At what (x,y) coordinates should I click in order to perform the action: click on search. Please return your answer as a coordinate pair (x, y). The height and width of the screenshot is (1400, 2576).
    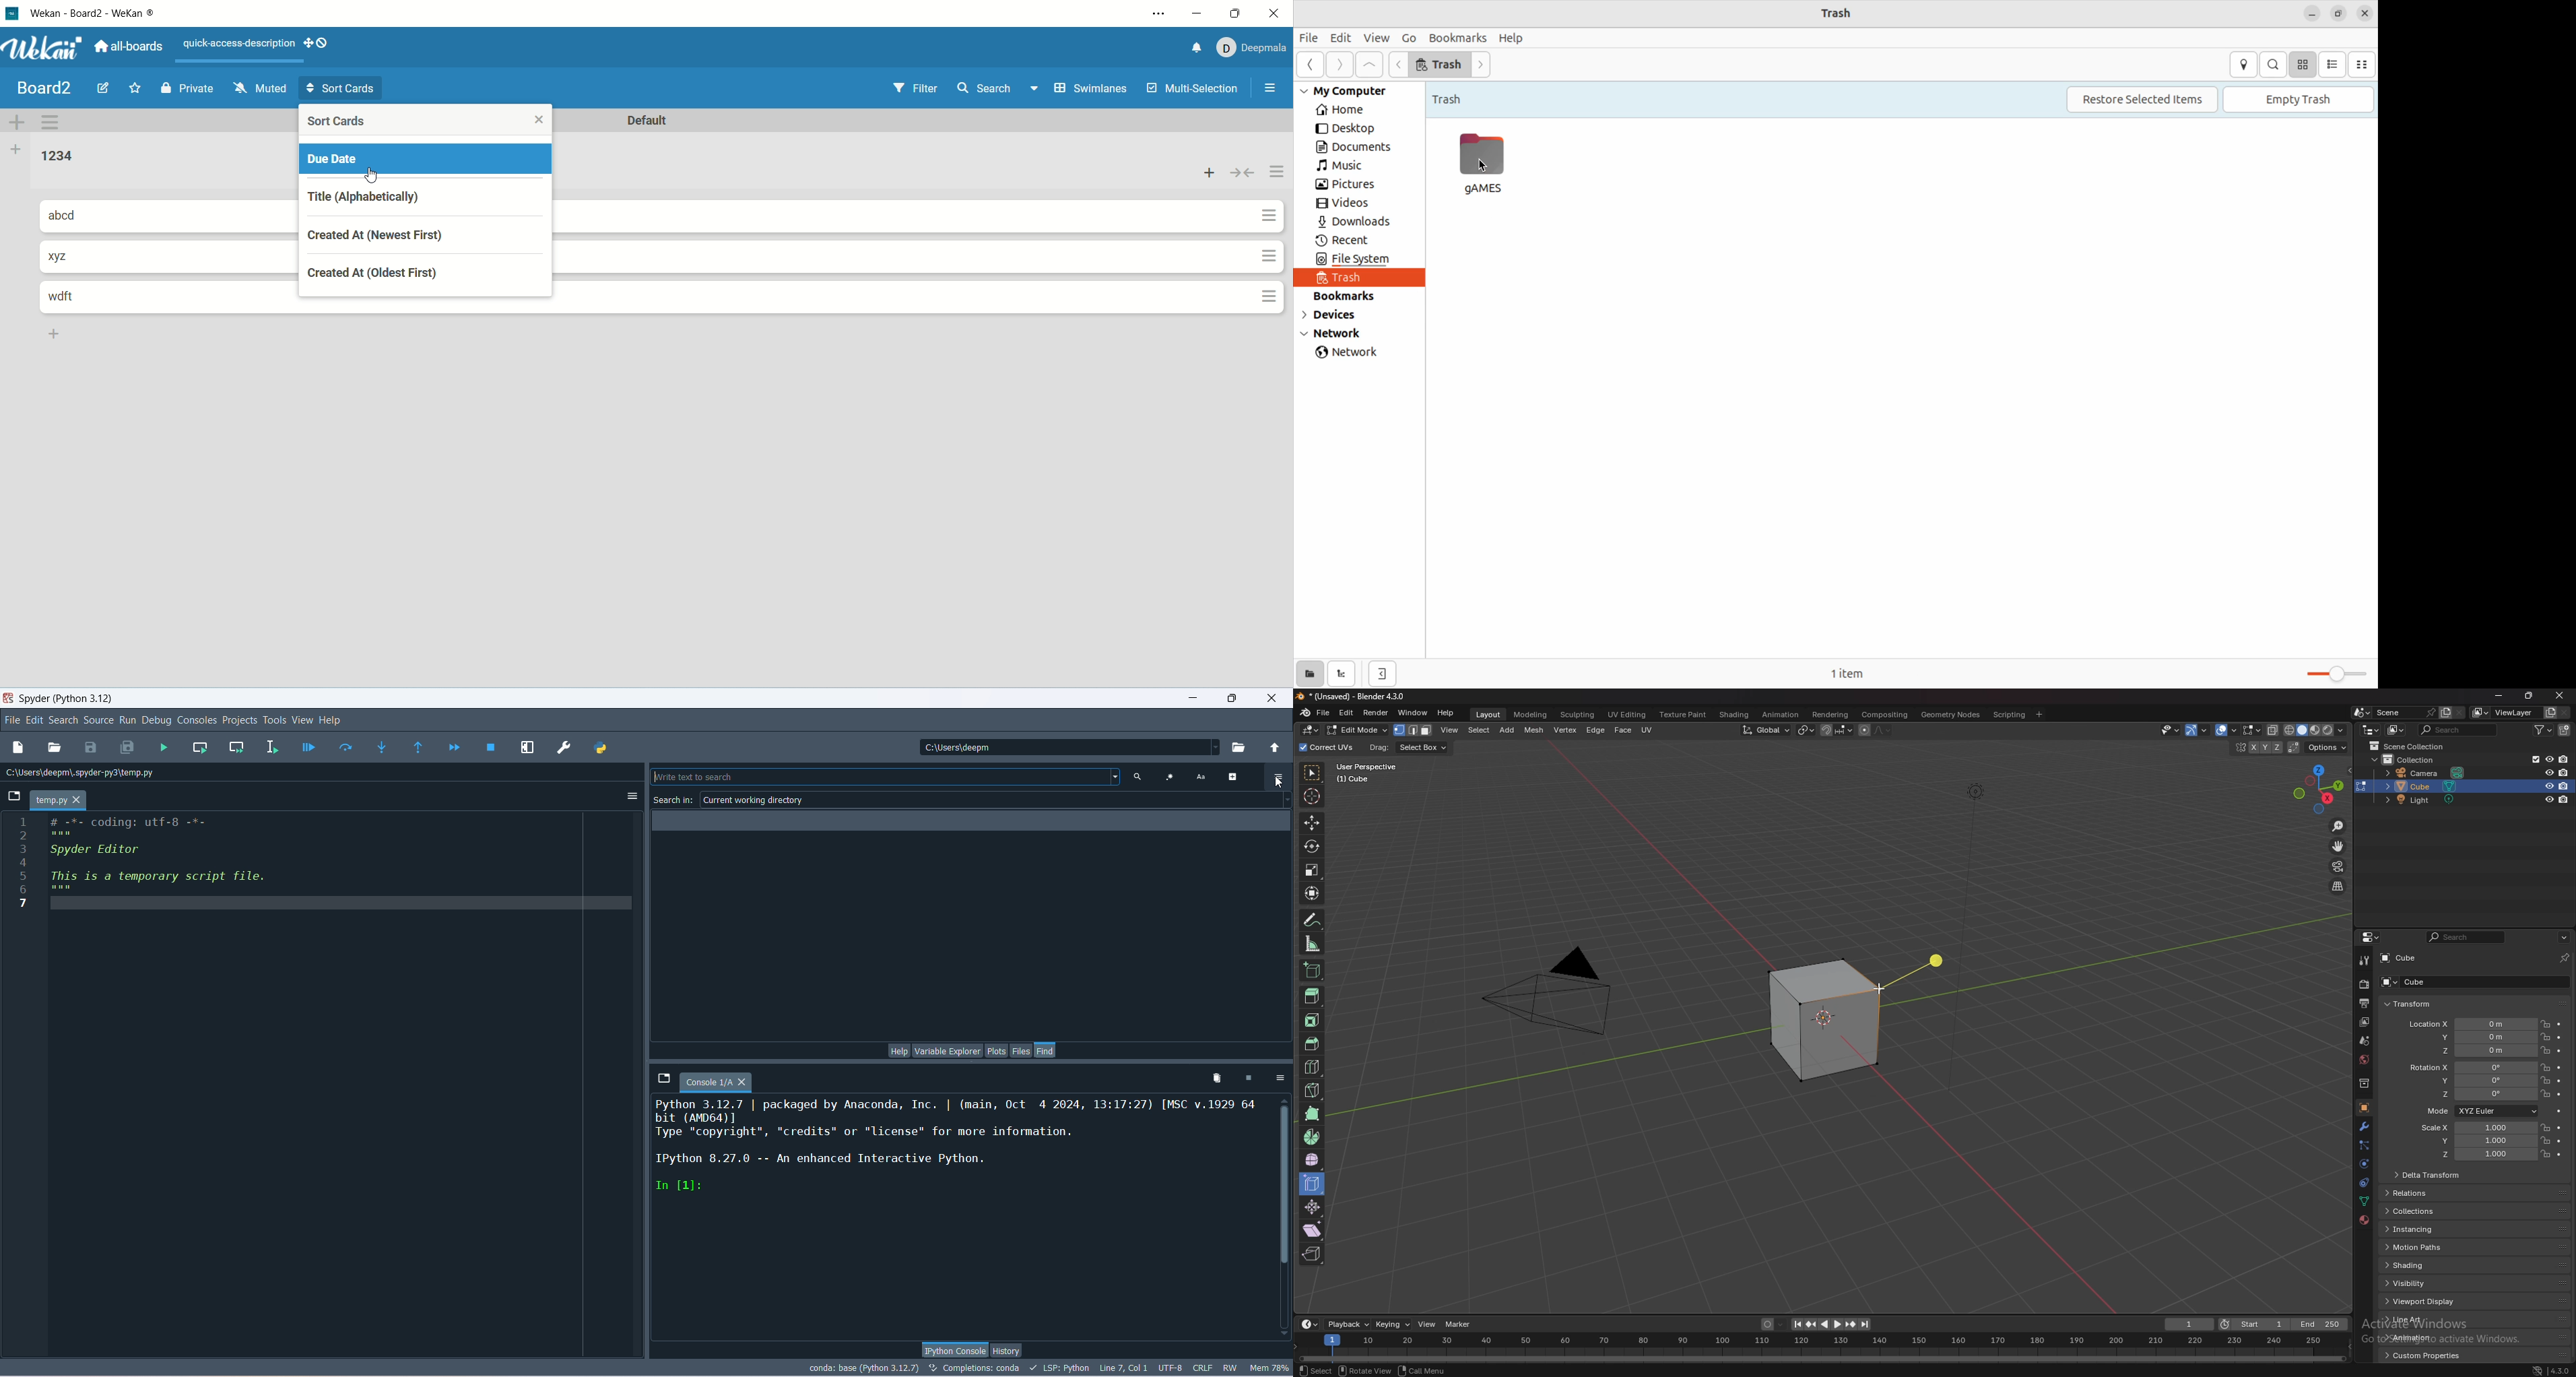
    Looking at the image, I should click on (2273, 64).